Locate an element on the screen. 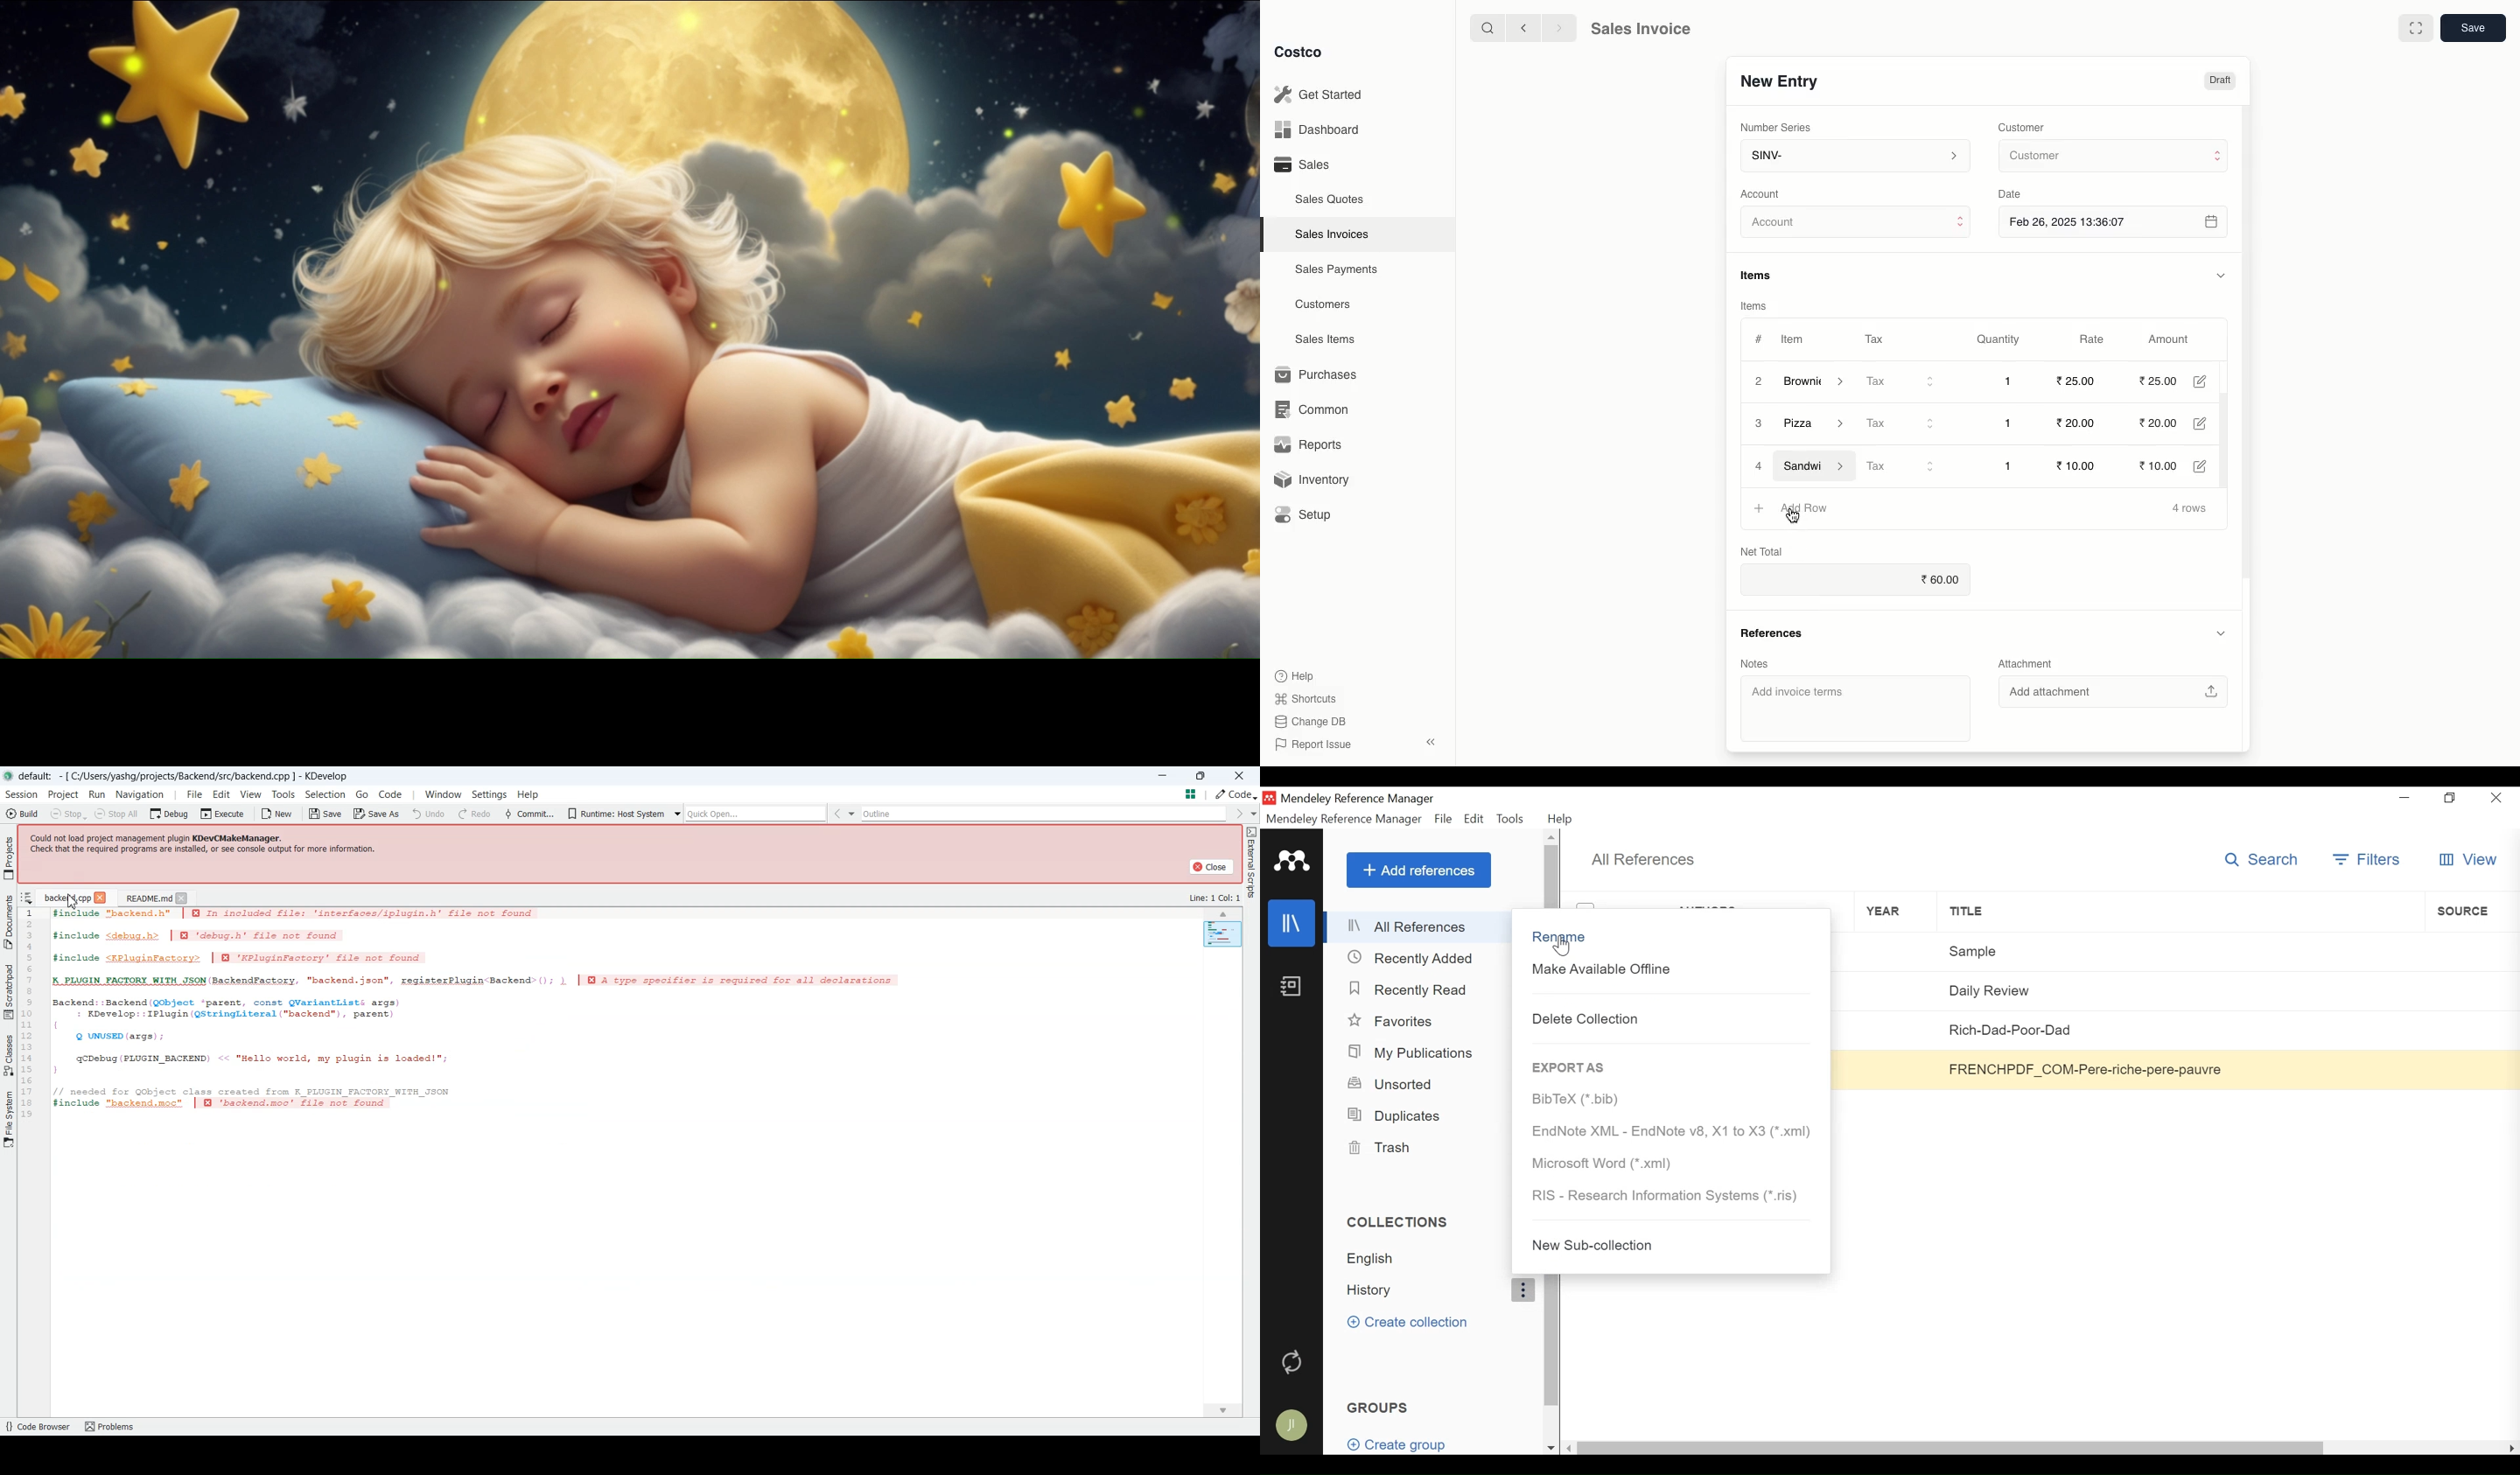  Code Browser is located at coordinates (37, 1426).